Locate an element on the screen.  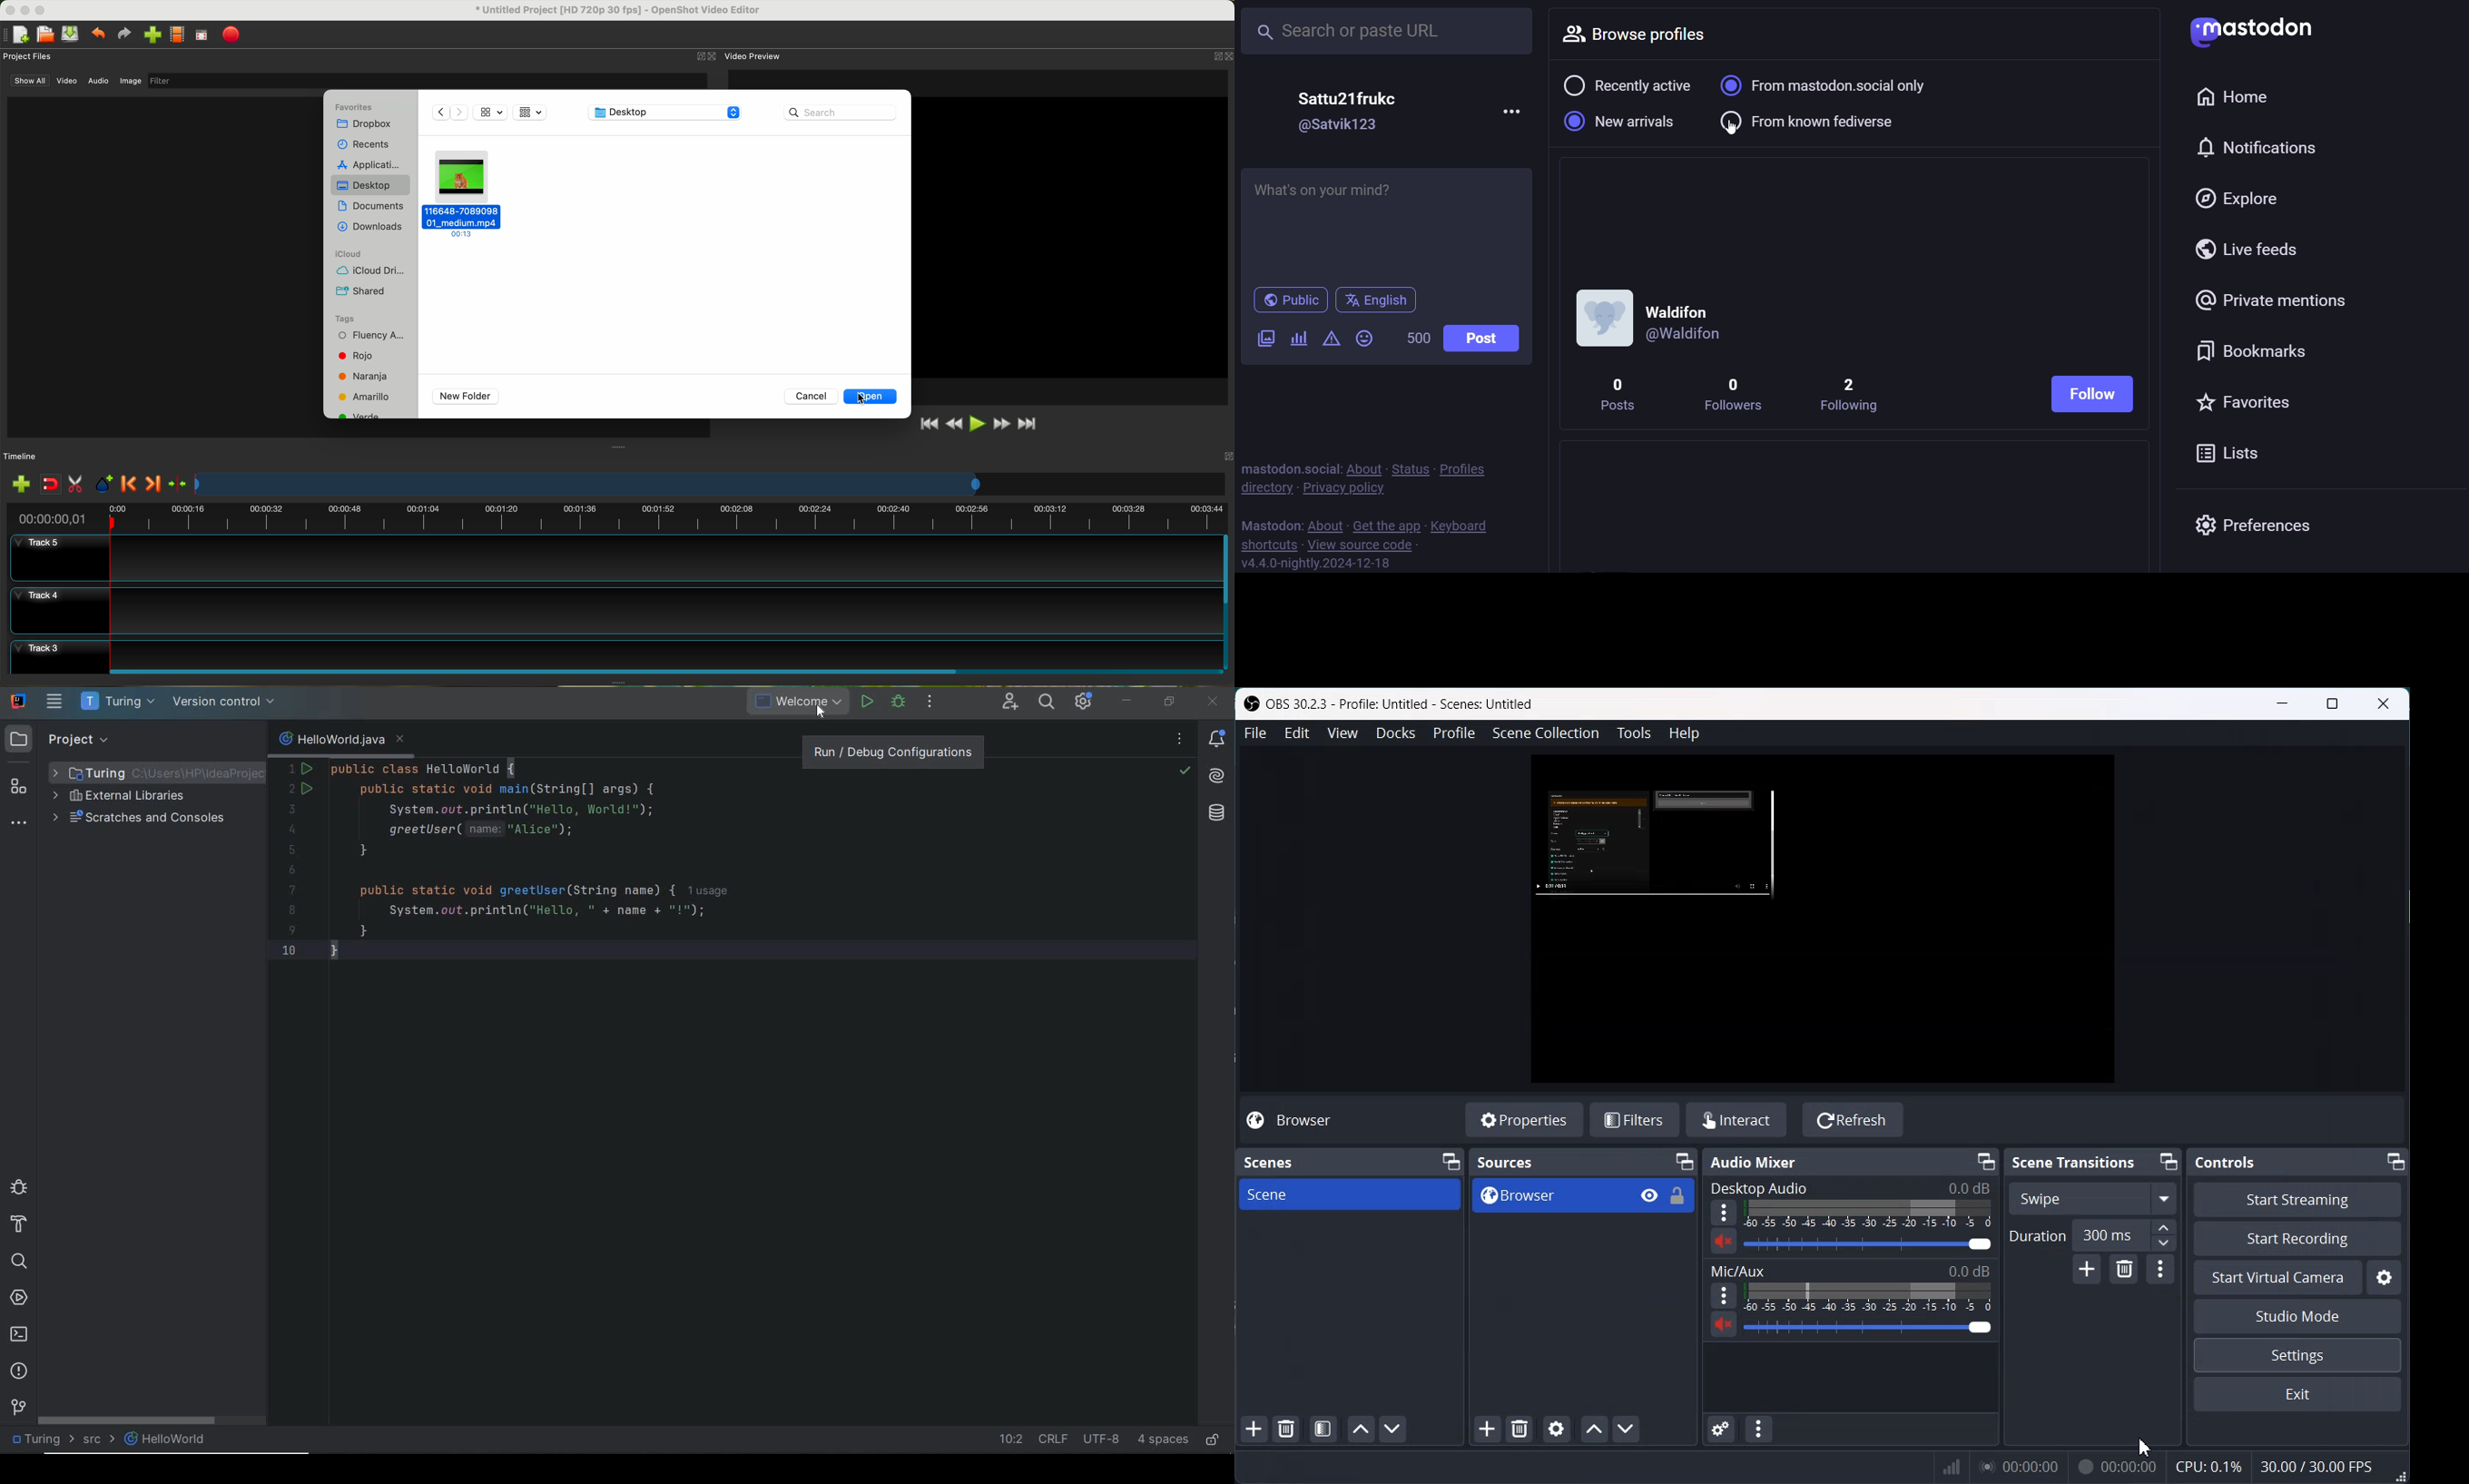
Remove Selected Sources is located at coordinates (1520, 1428).